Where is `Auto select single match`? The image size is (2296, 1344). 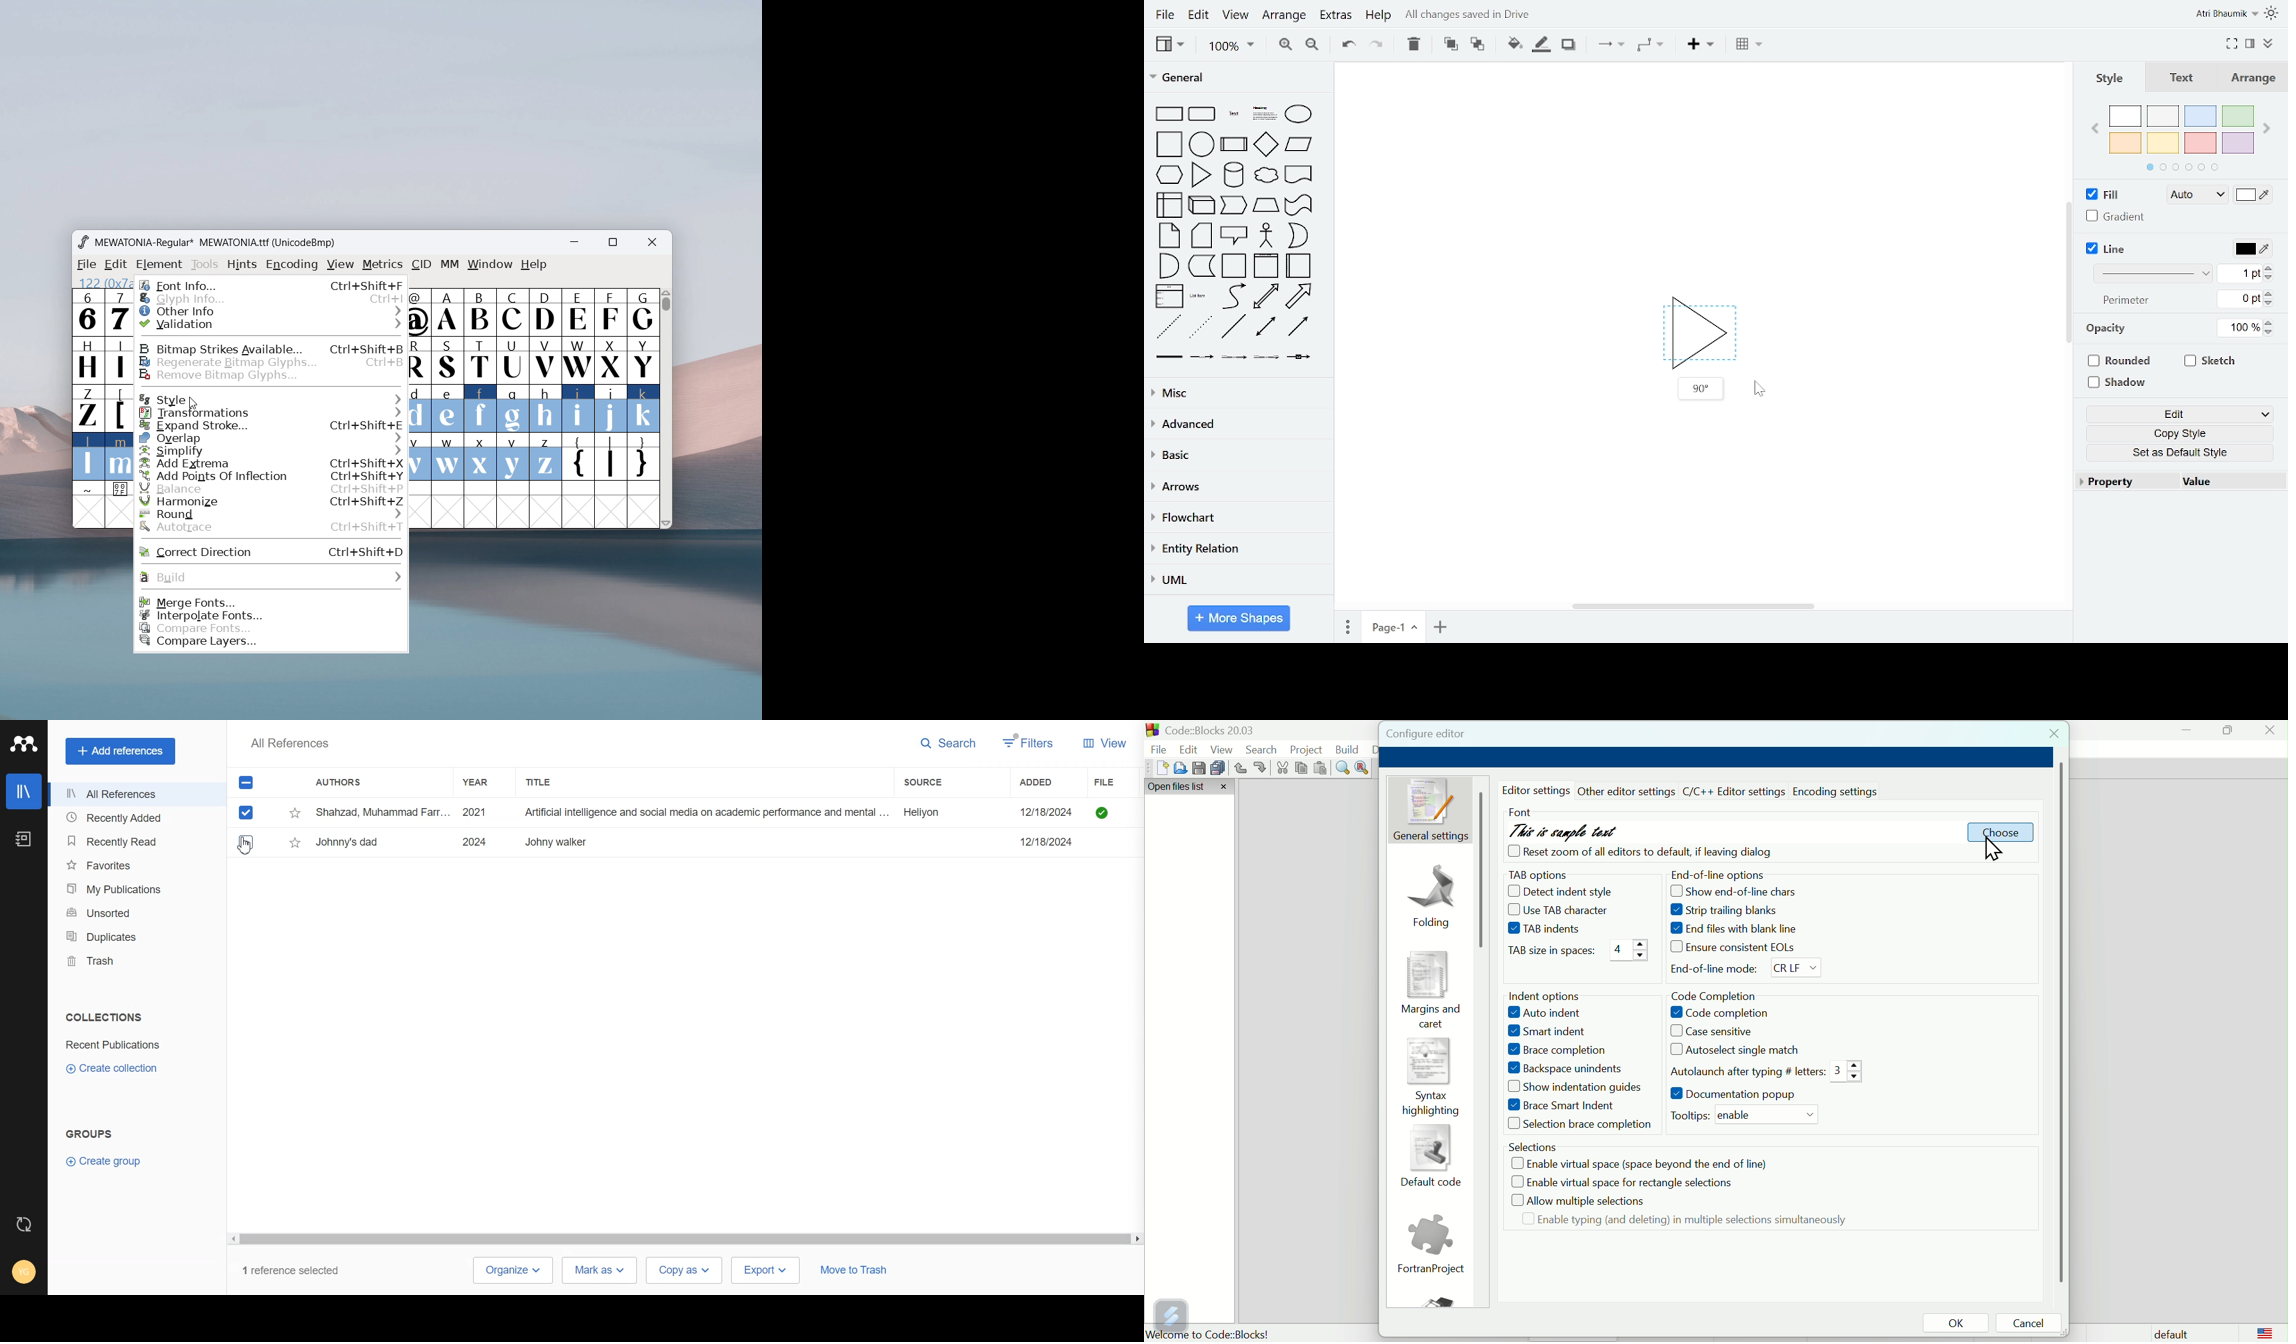
Auto select single match is located at coordinates (1746, 1050).